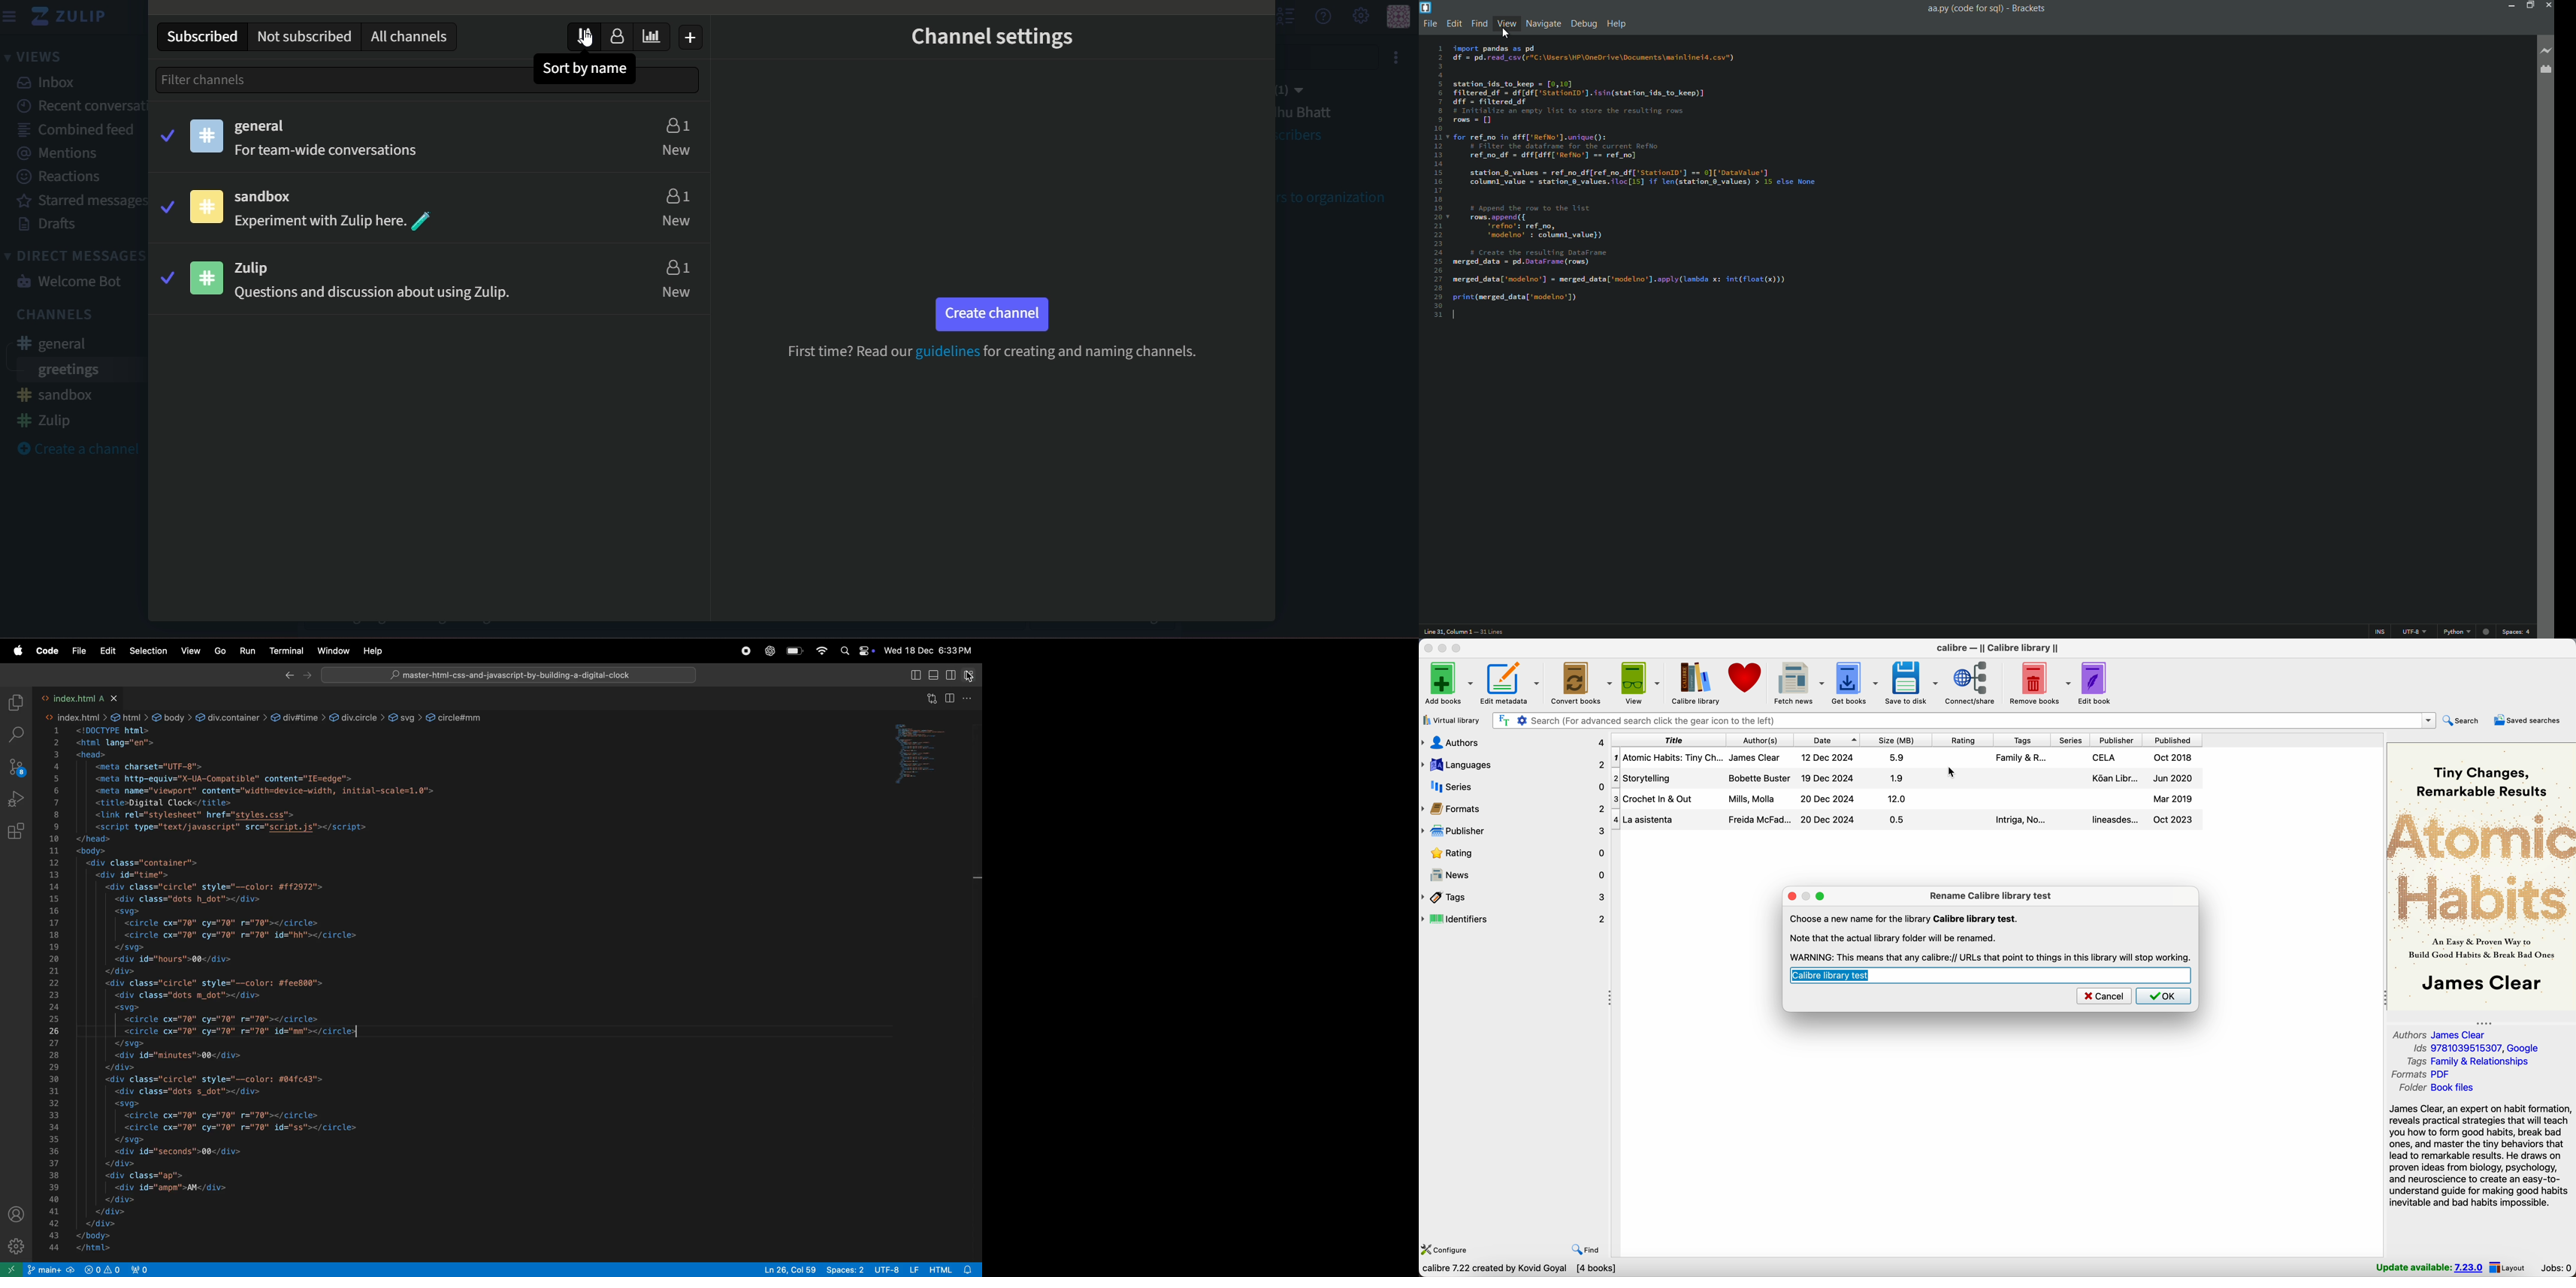  What do you see at coordinates (59, 177) in the screenshot?
I see `Reactions` at bounding box center [59, 177].